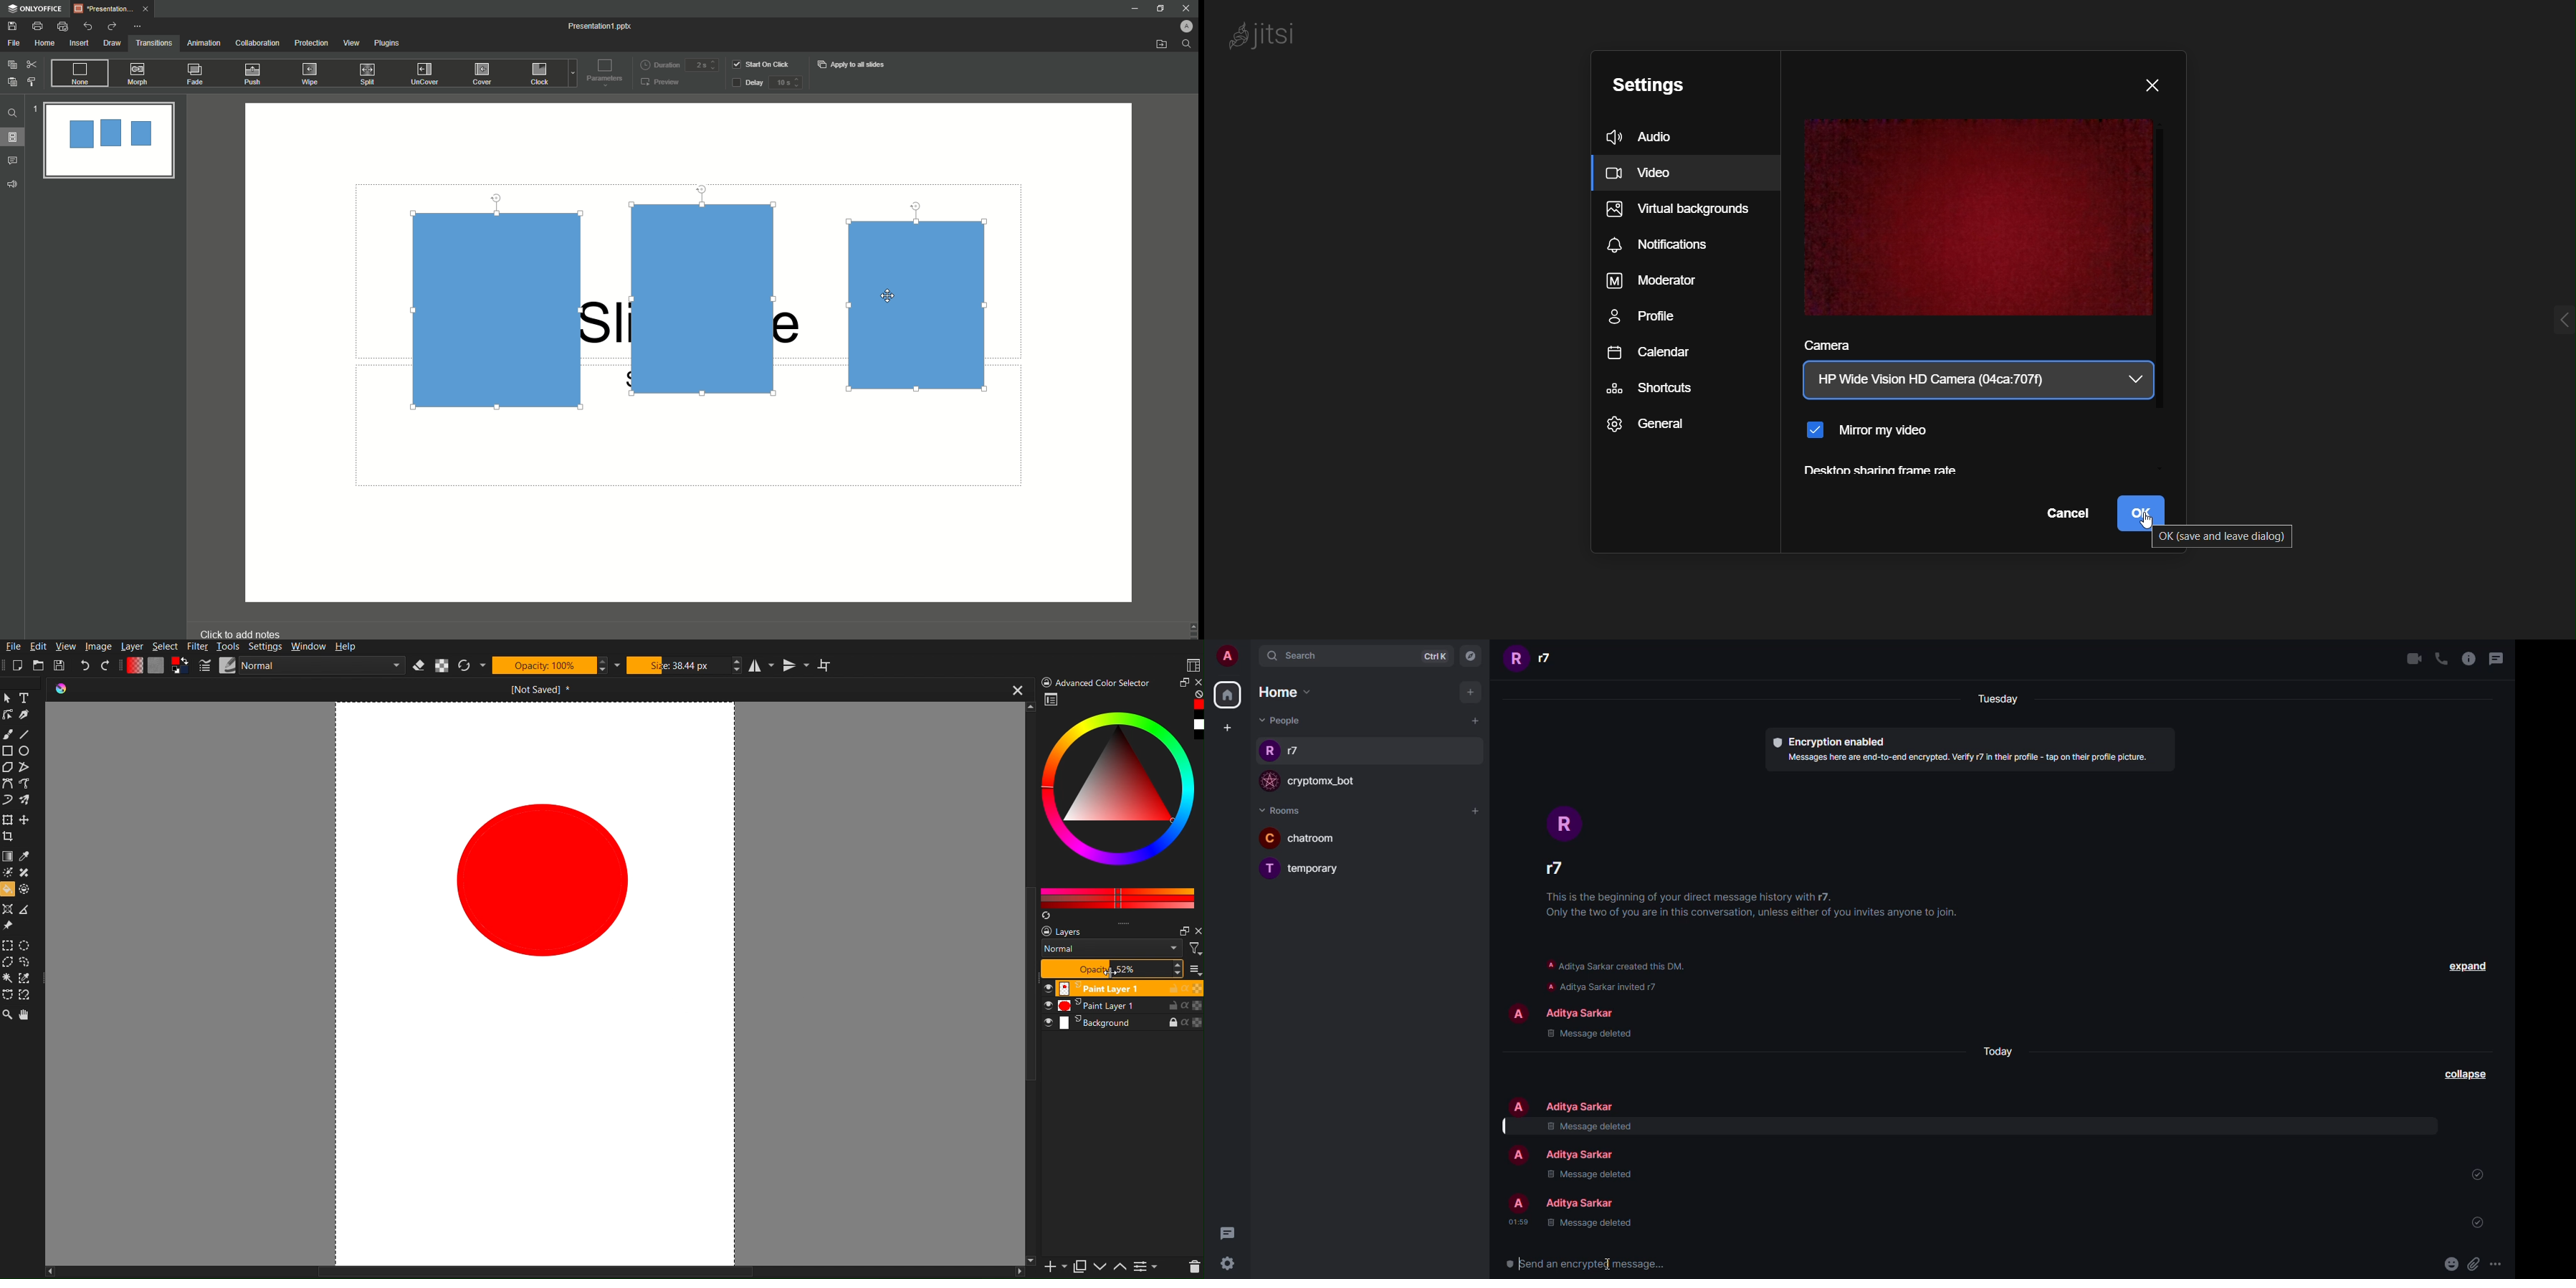 This screenshot has height=1288, width=2576. What do you see at coordinates (45, 44) in the screenshot?
I see `Home` at bounding box center [45, 44].